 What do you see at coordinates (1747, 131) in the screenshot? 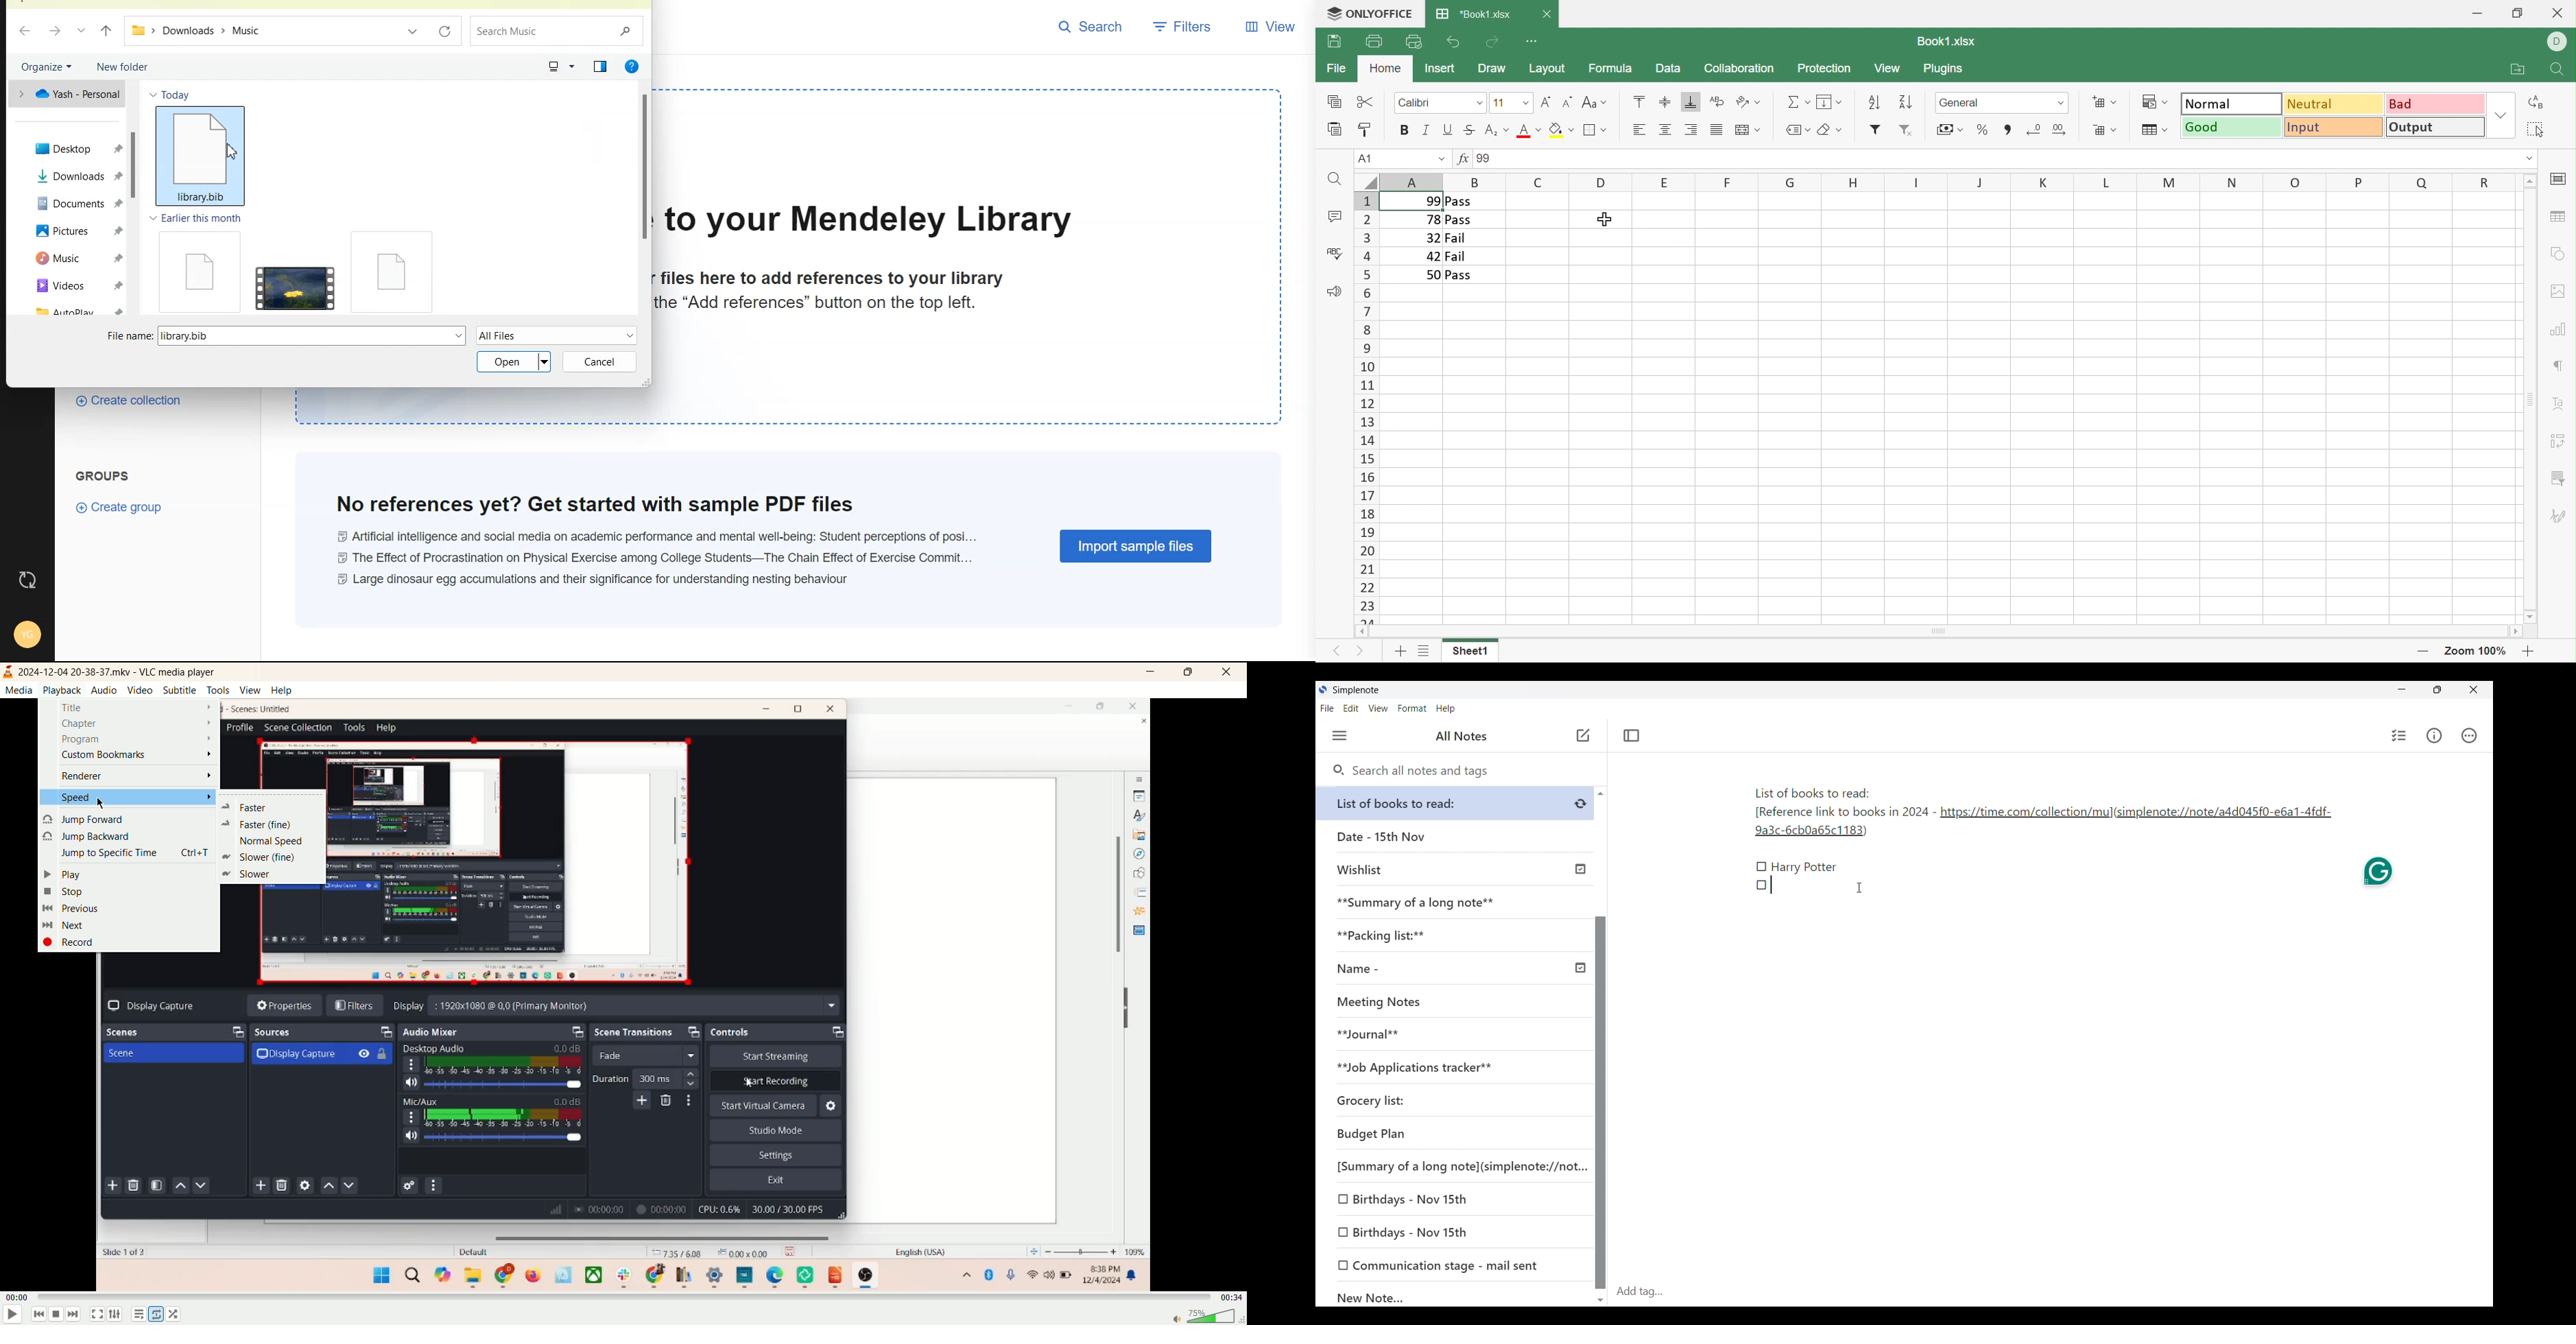
I see `Merge center` at bounding box center [1747, 131].